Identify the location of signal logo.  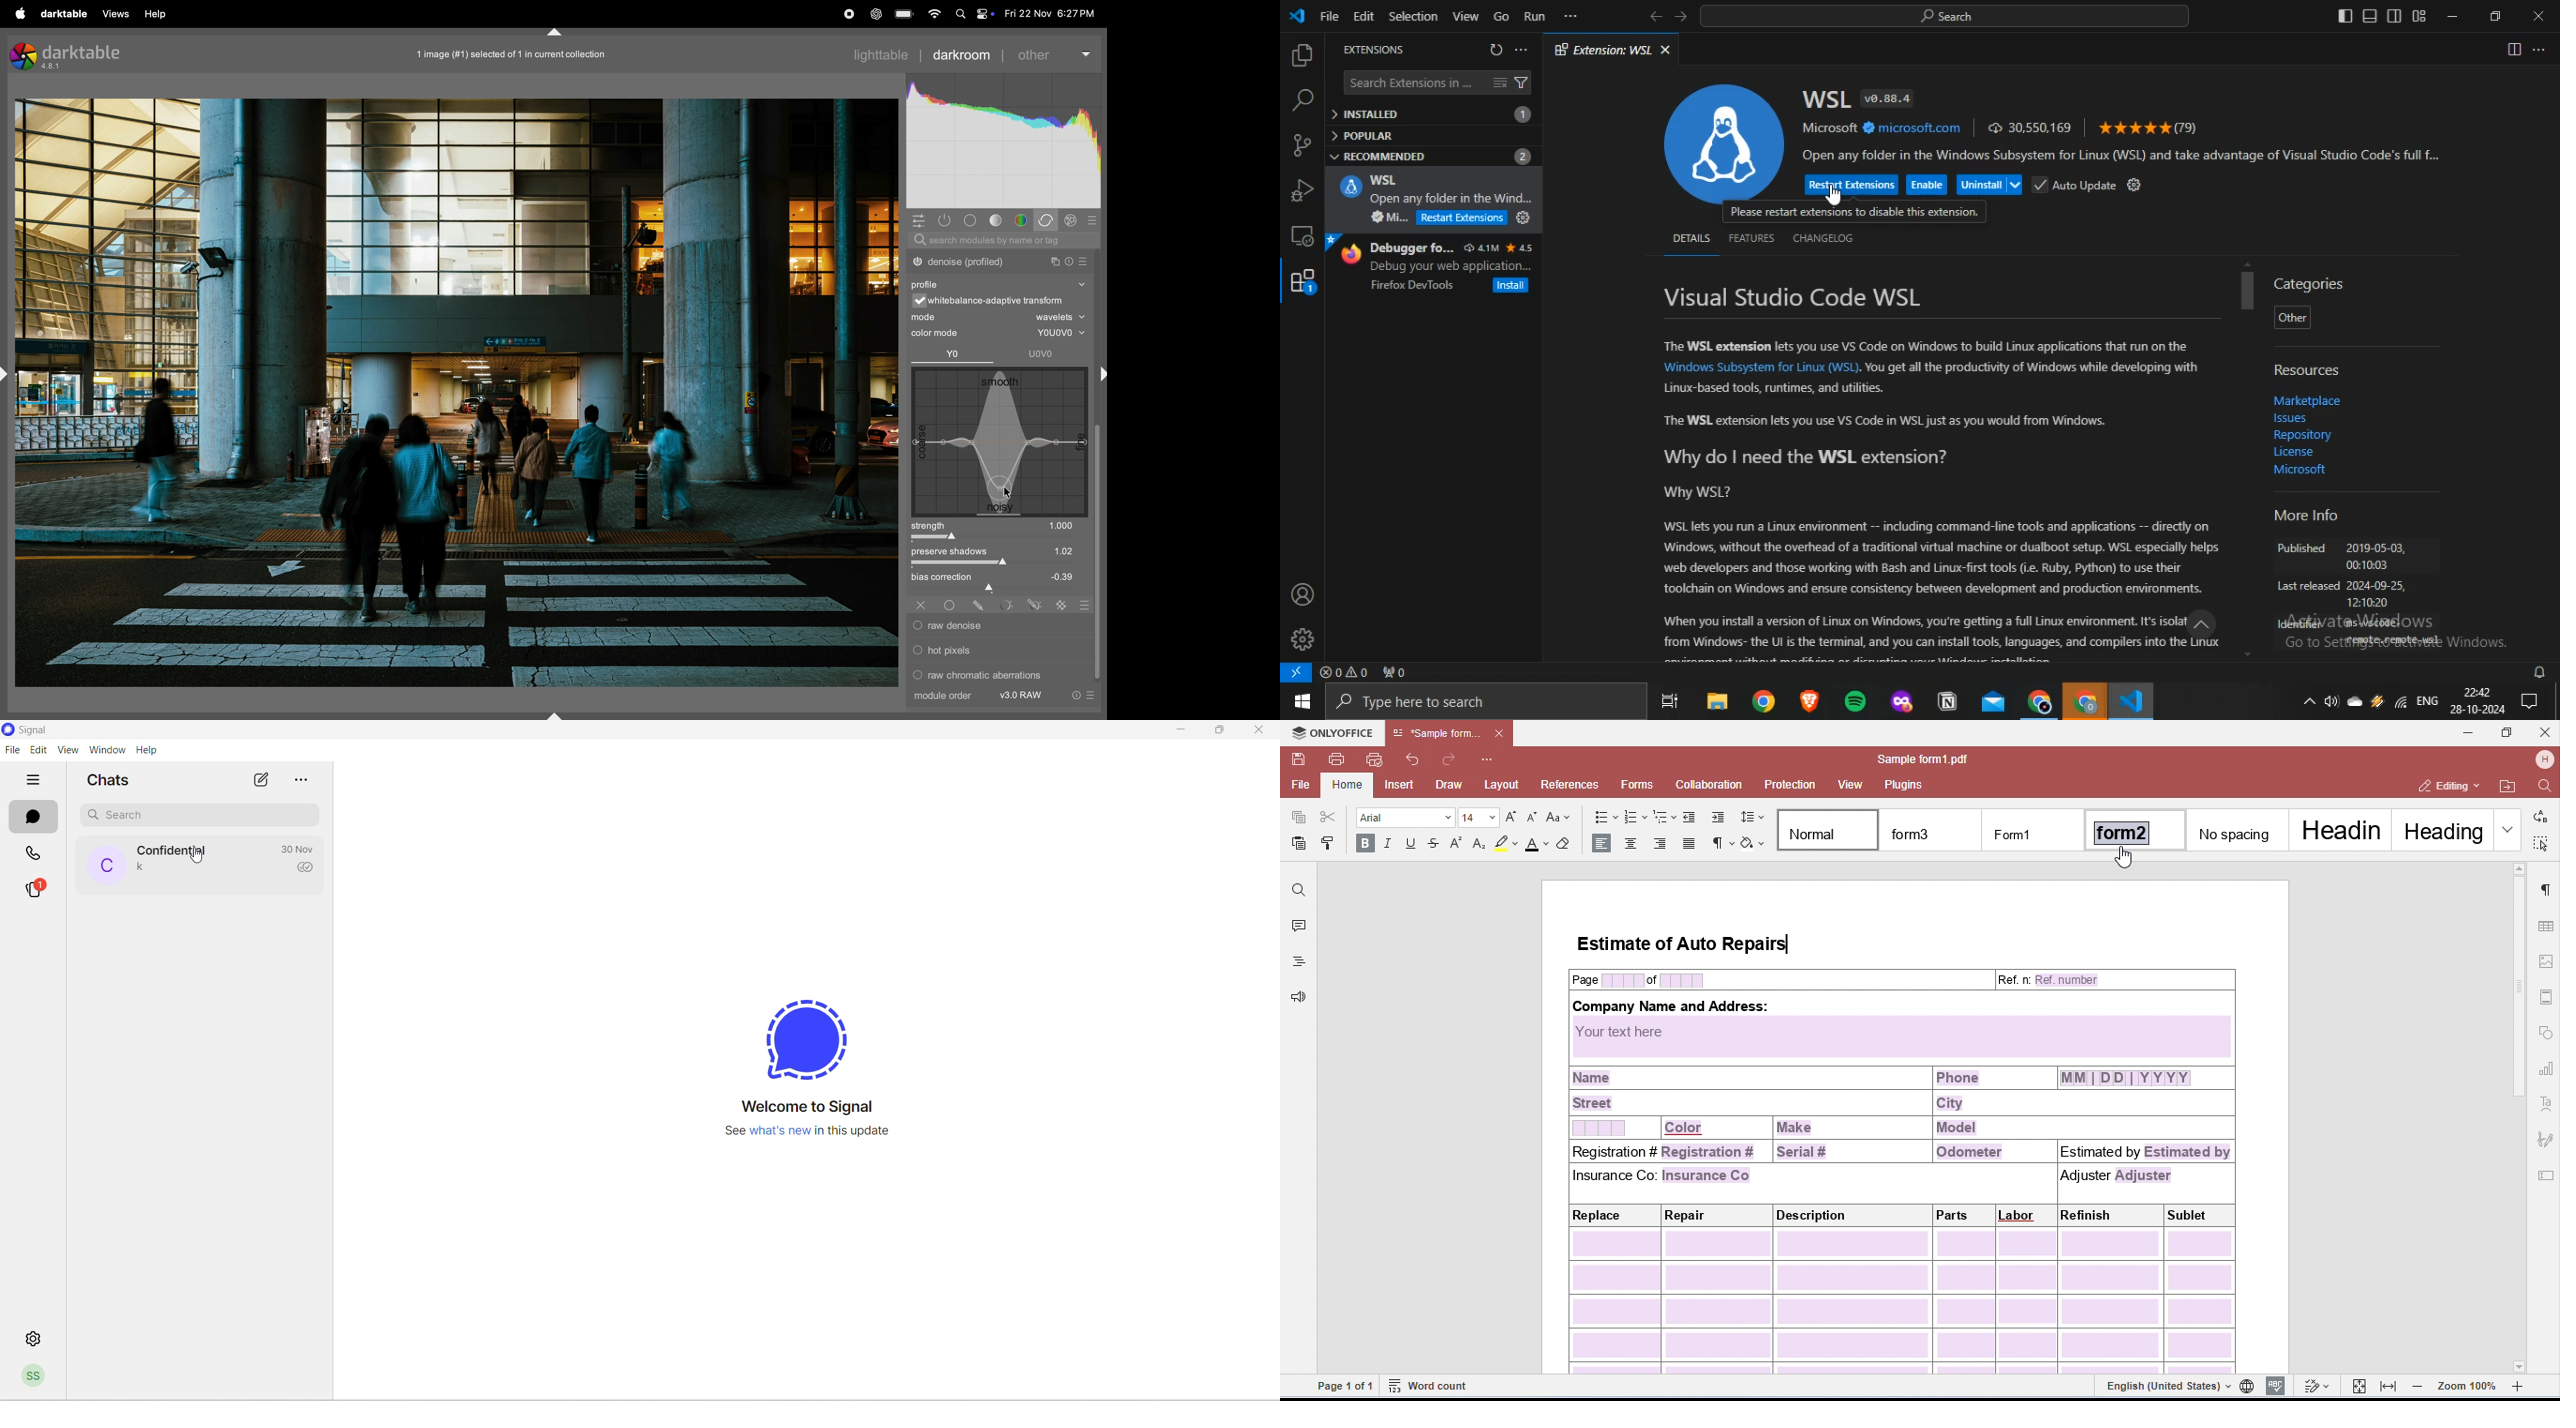
(807, 1039).